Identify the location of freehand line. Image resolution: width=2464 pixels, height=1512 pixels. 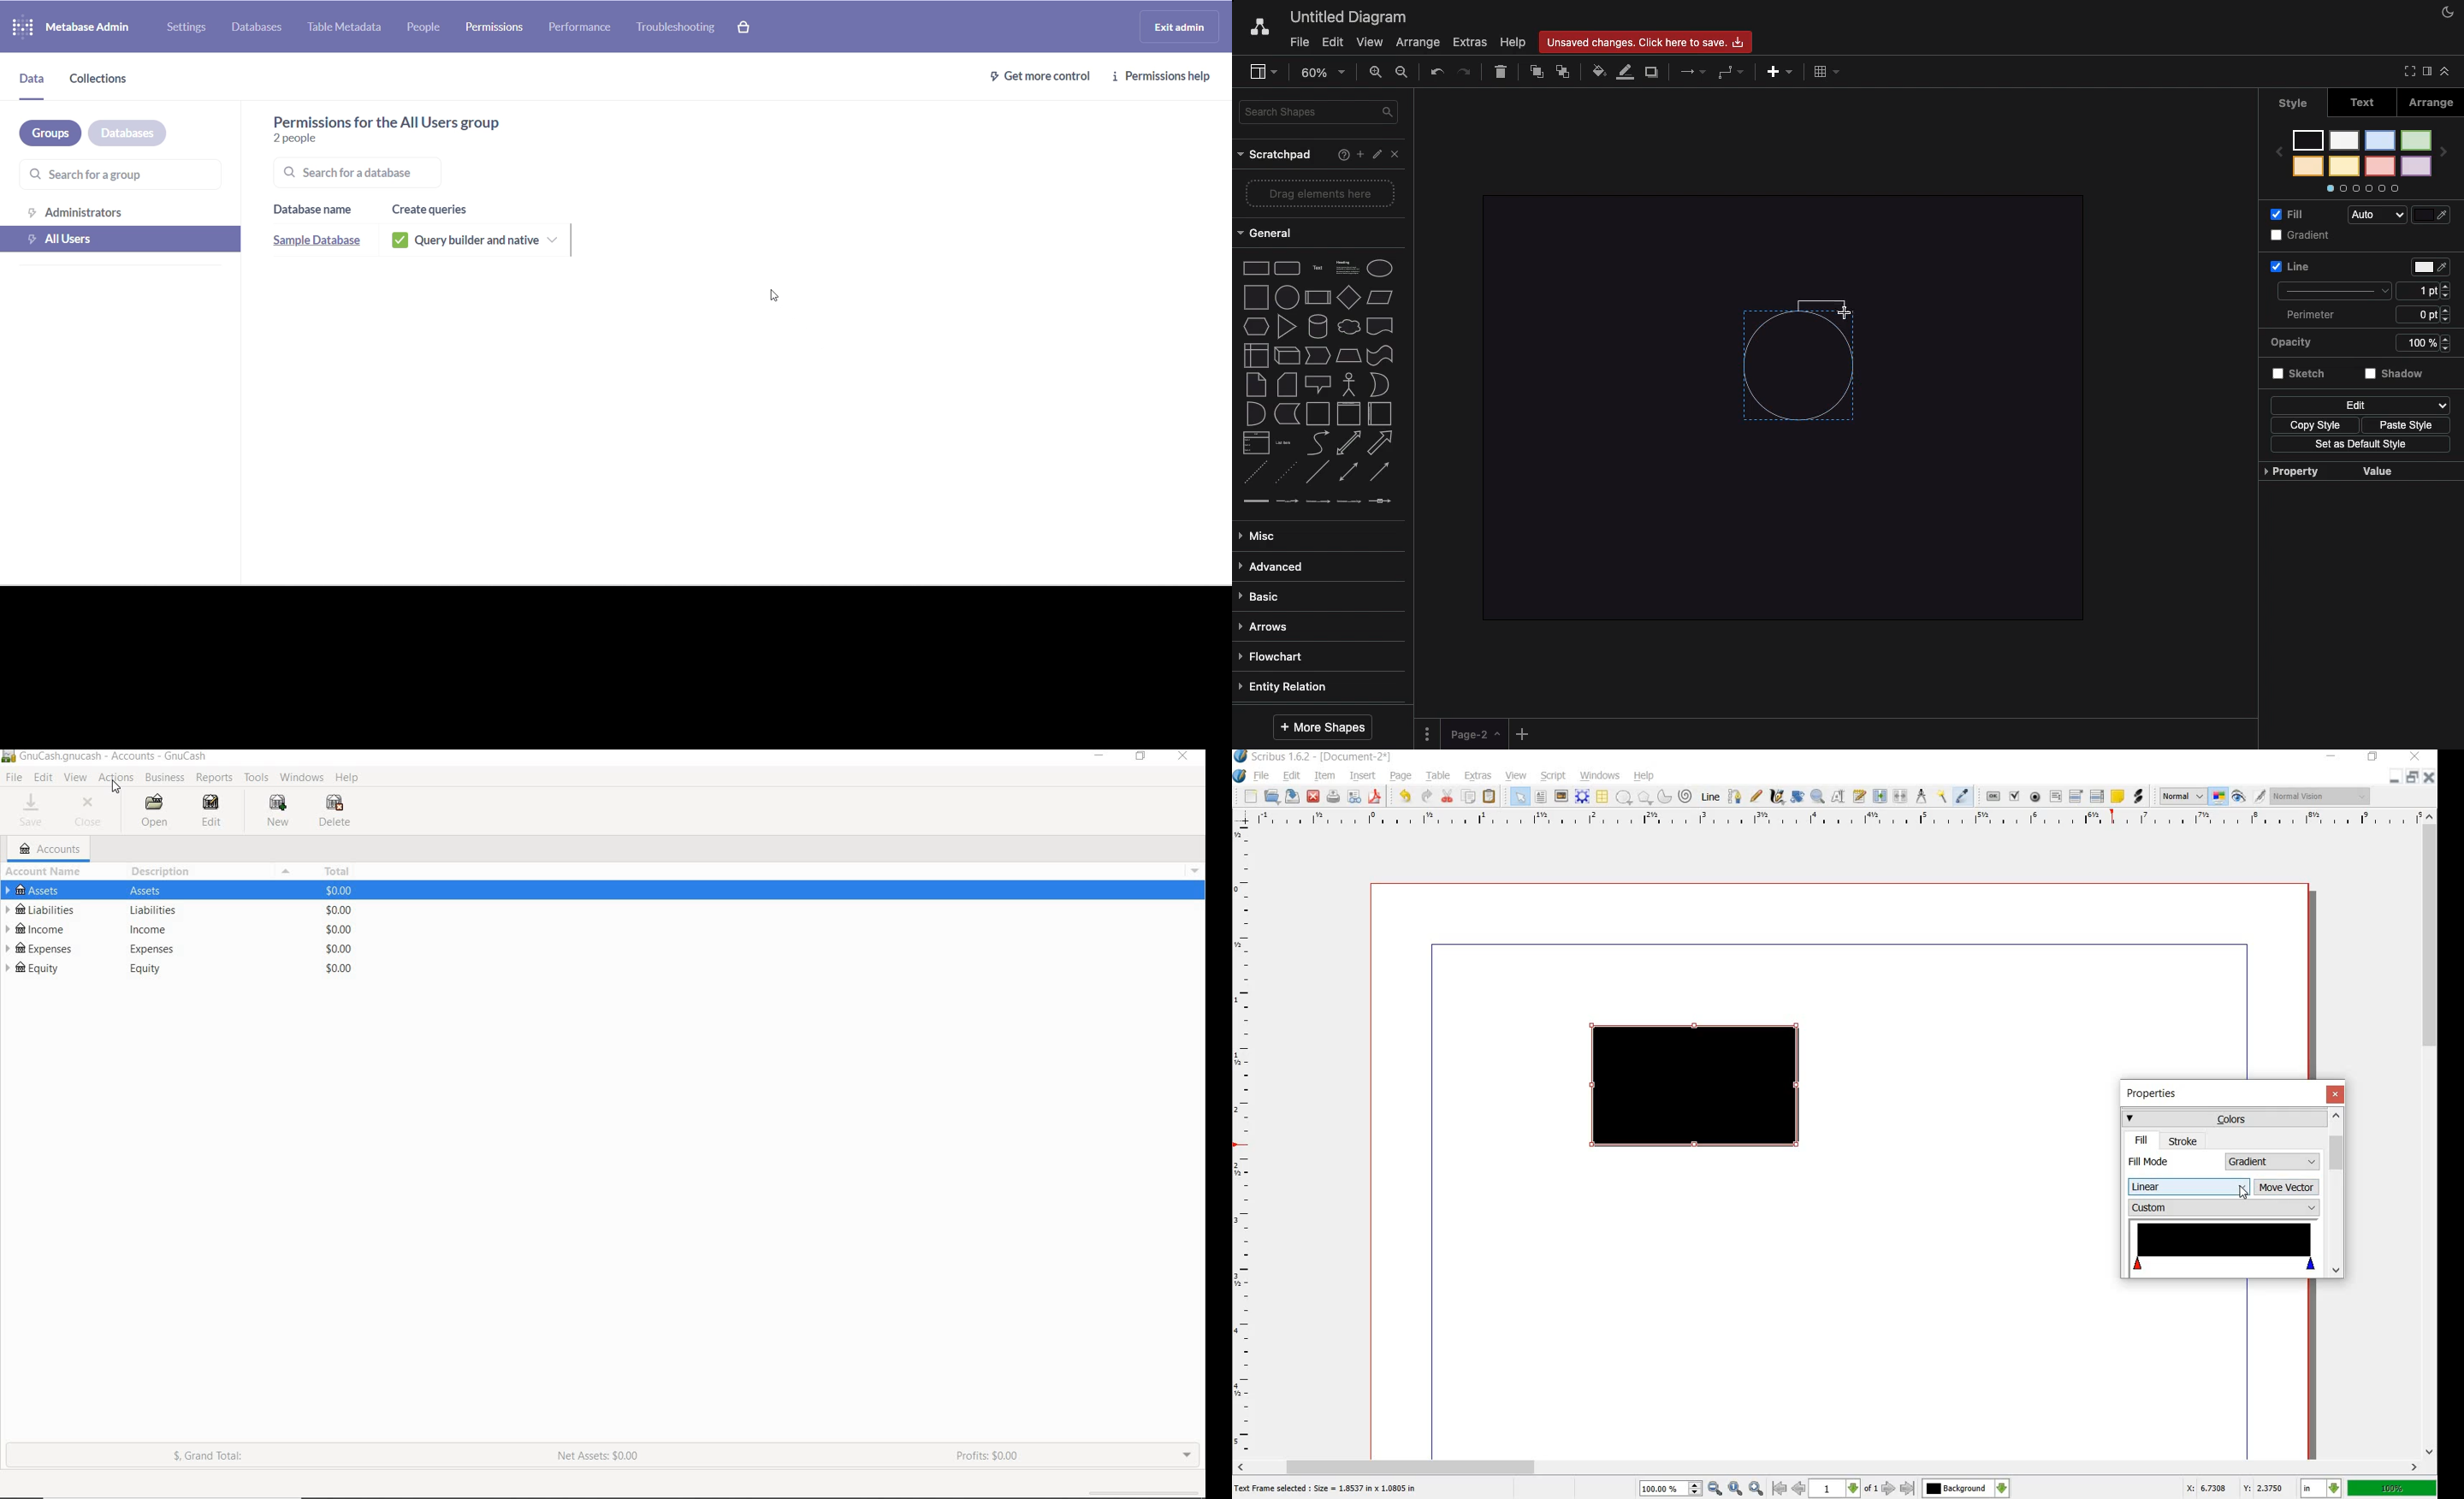
(1756, 795).